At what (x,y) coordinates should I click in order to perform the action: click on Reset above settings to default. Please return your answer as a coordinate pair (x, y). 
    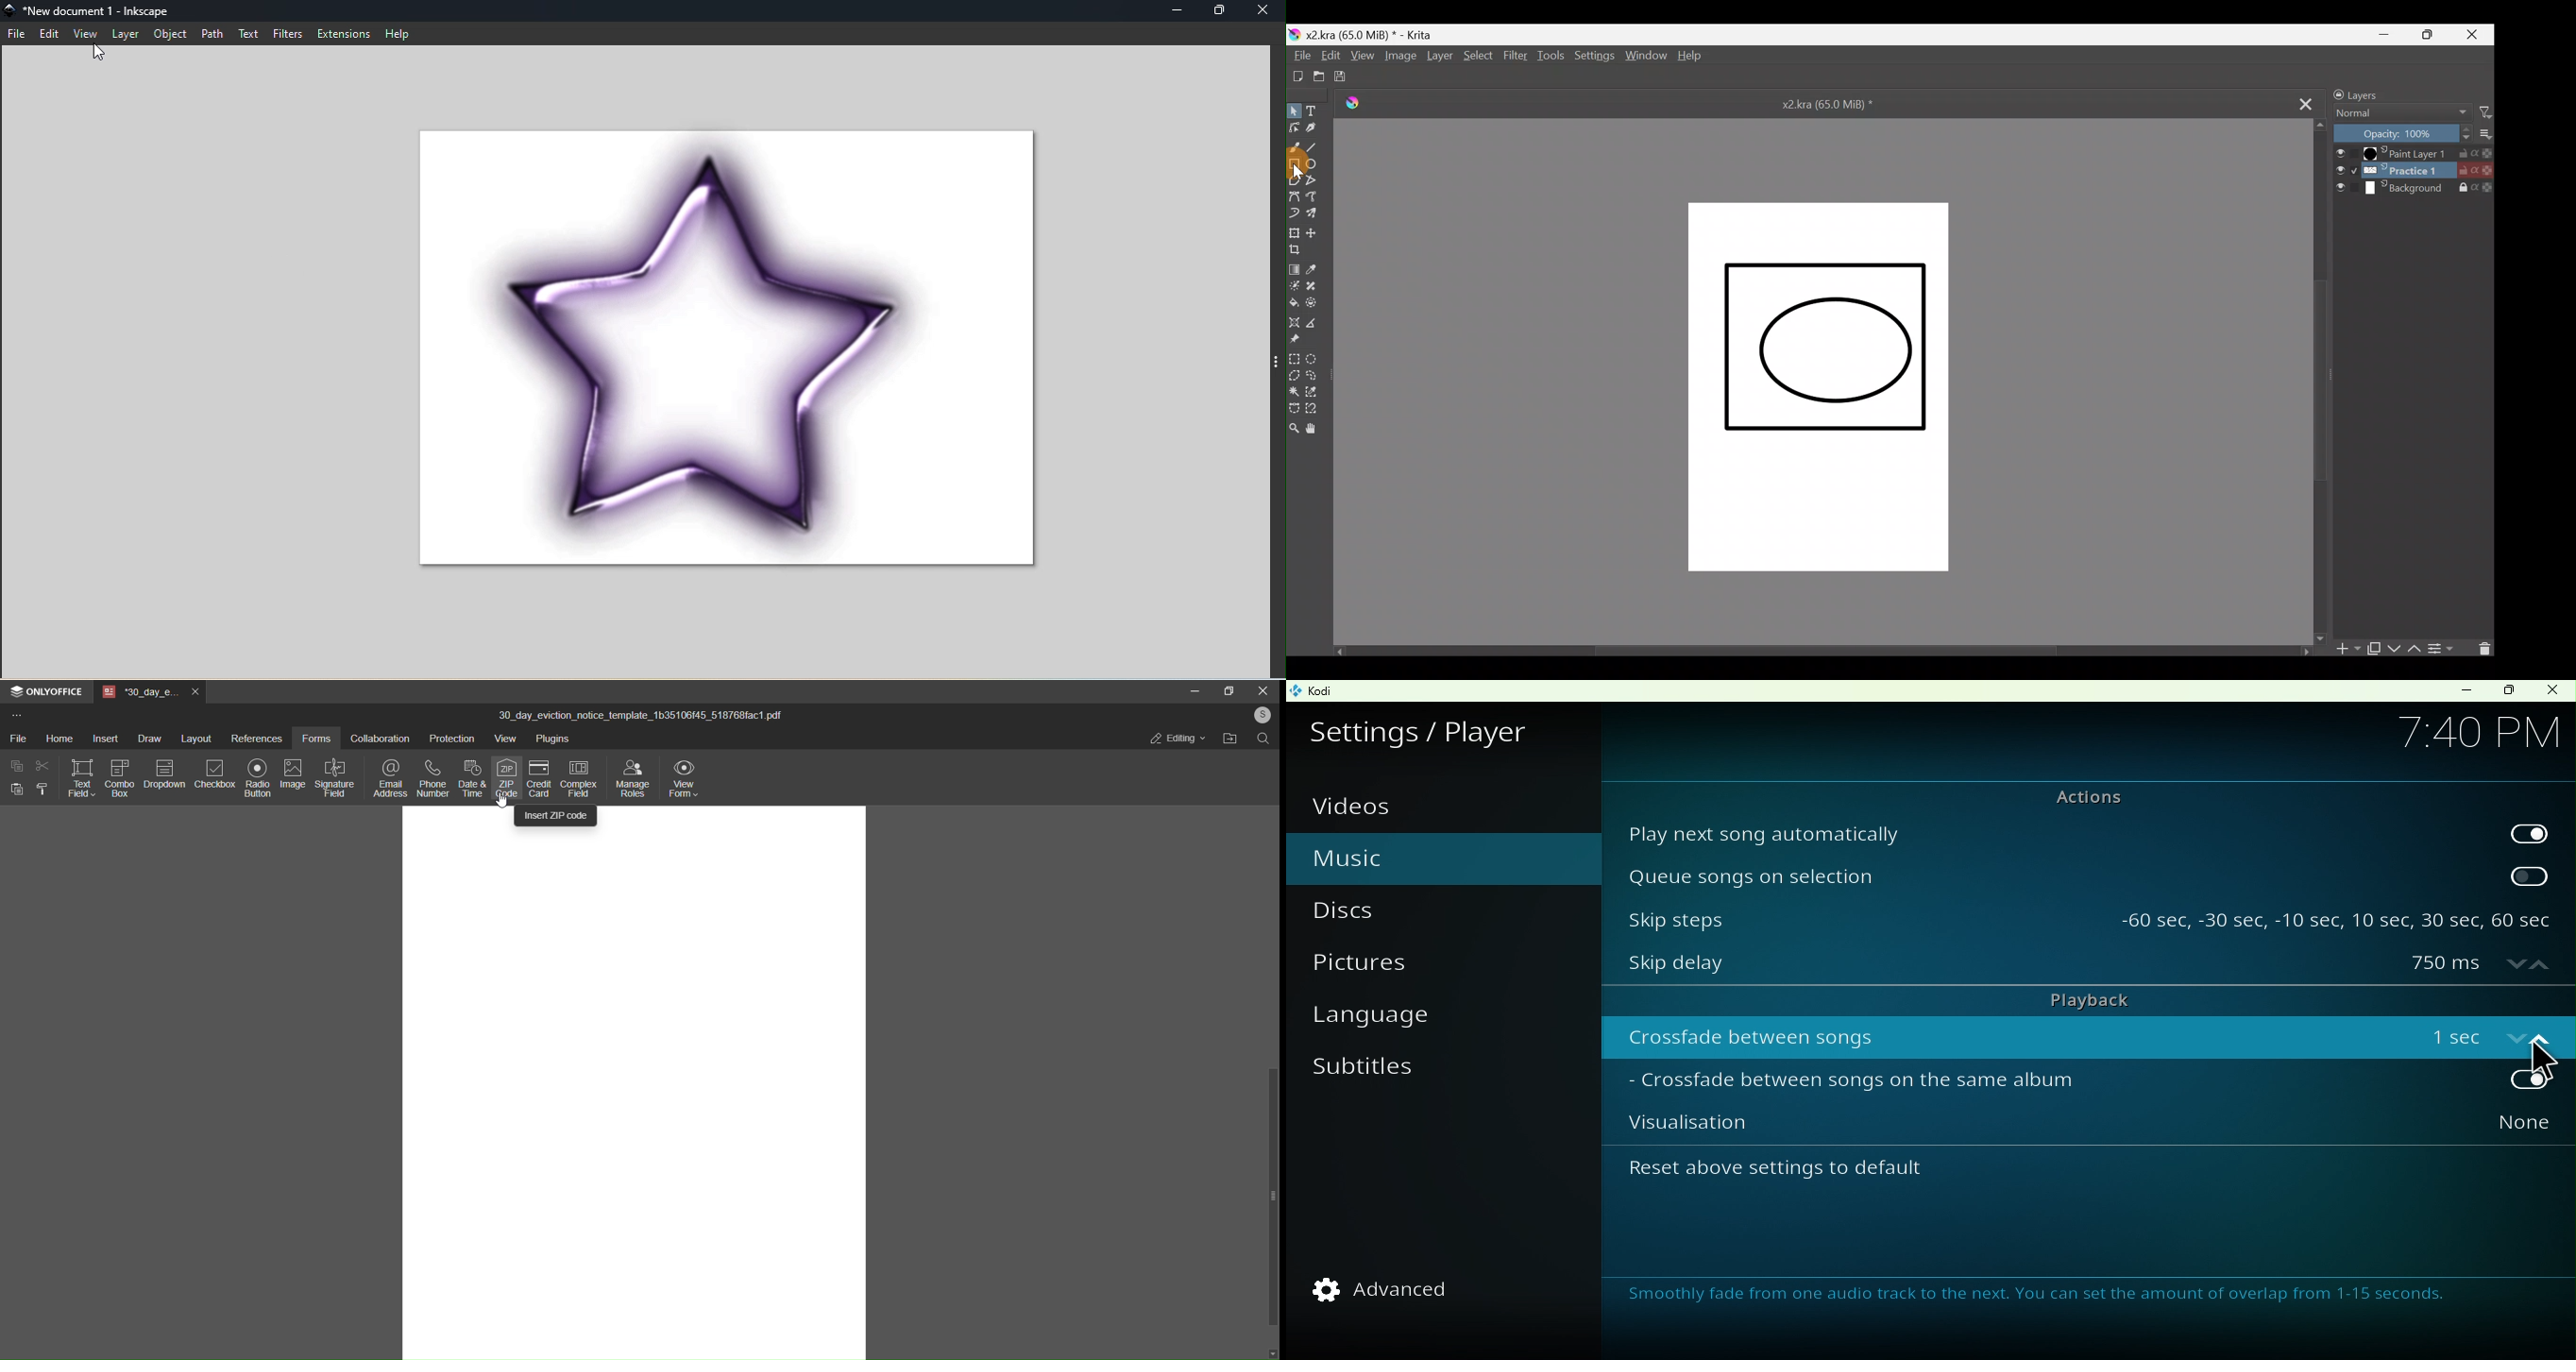
    Looking at the image, I should click on (1823, 1178).